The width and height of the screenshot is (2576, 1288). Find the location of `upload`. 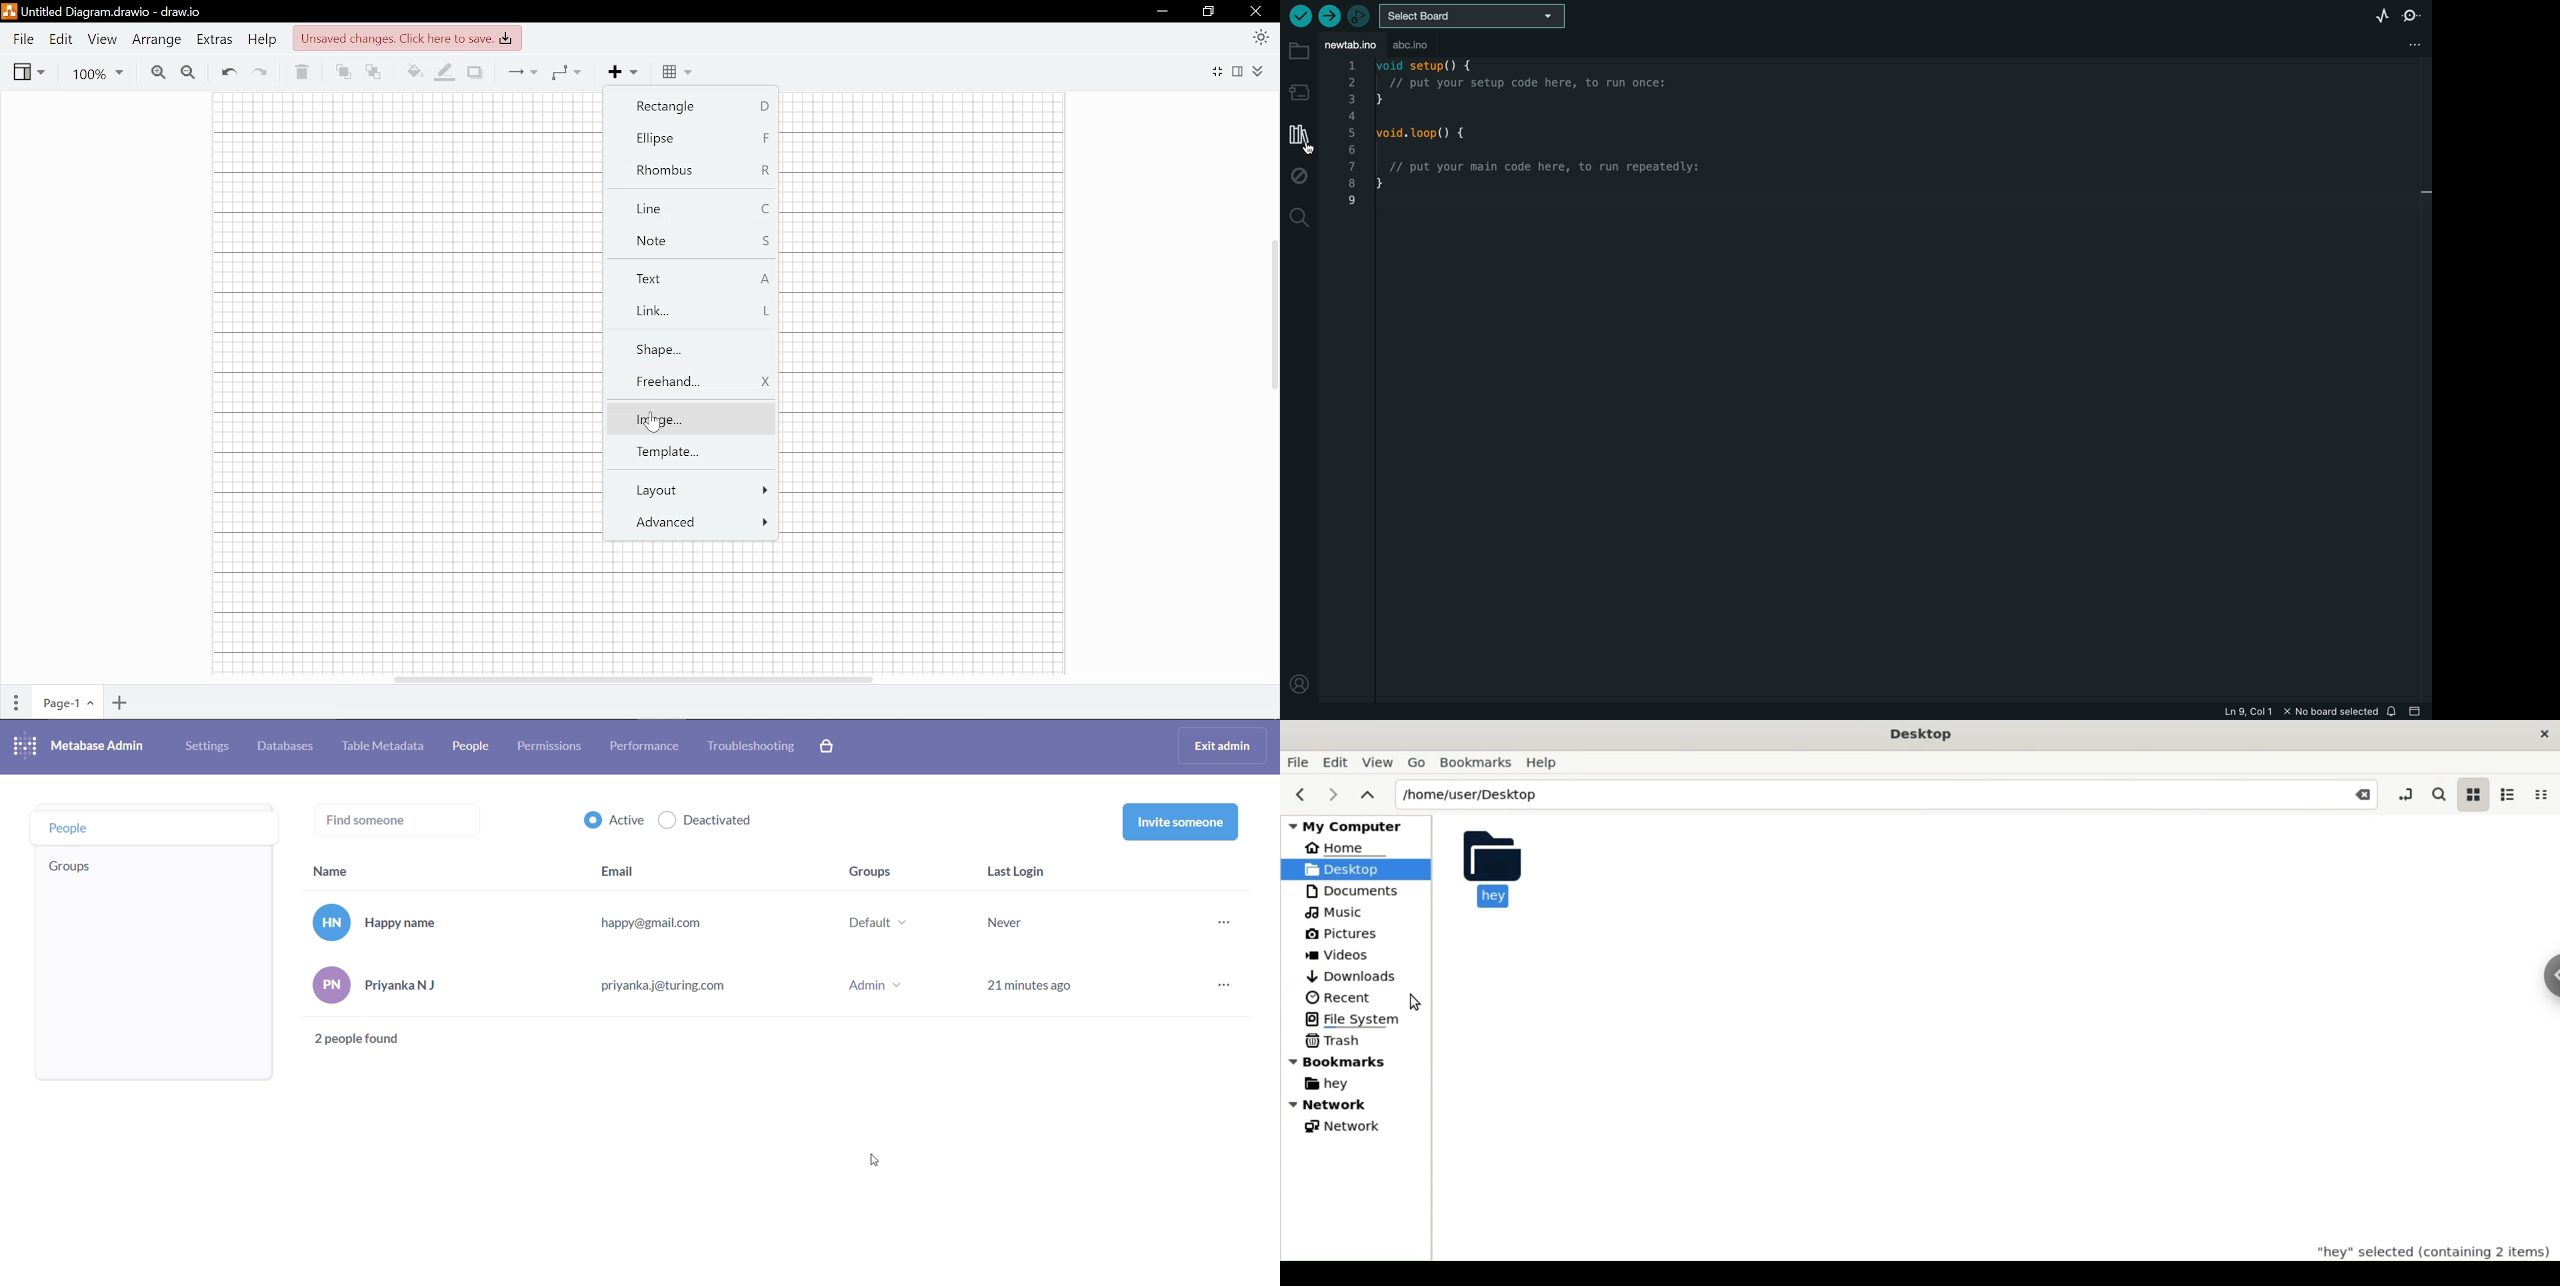

upload is located at coordinates (1329, 16).